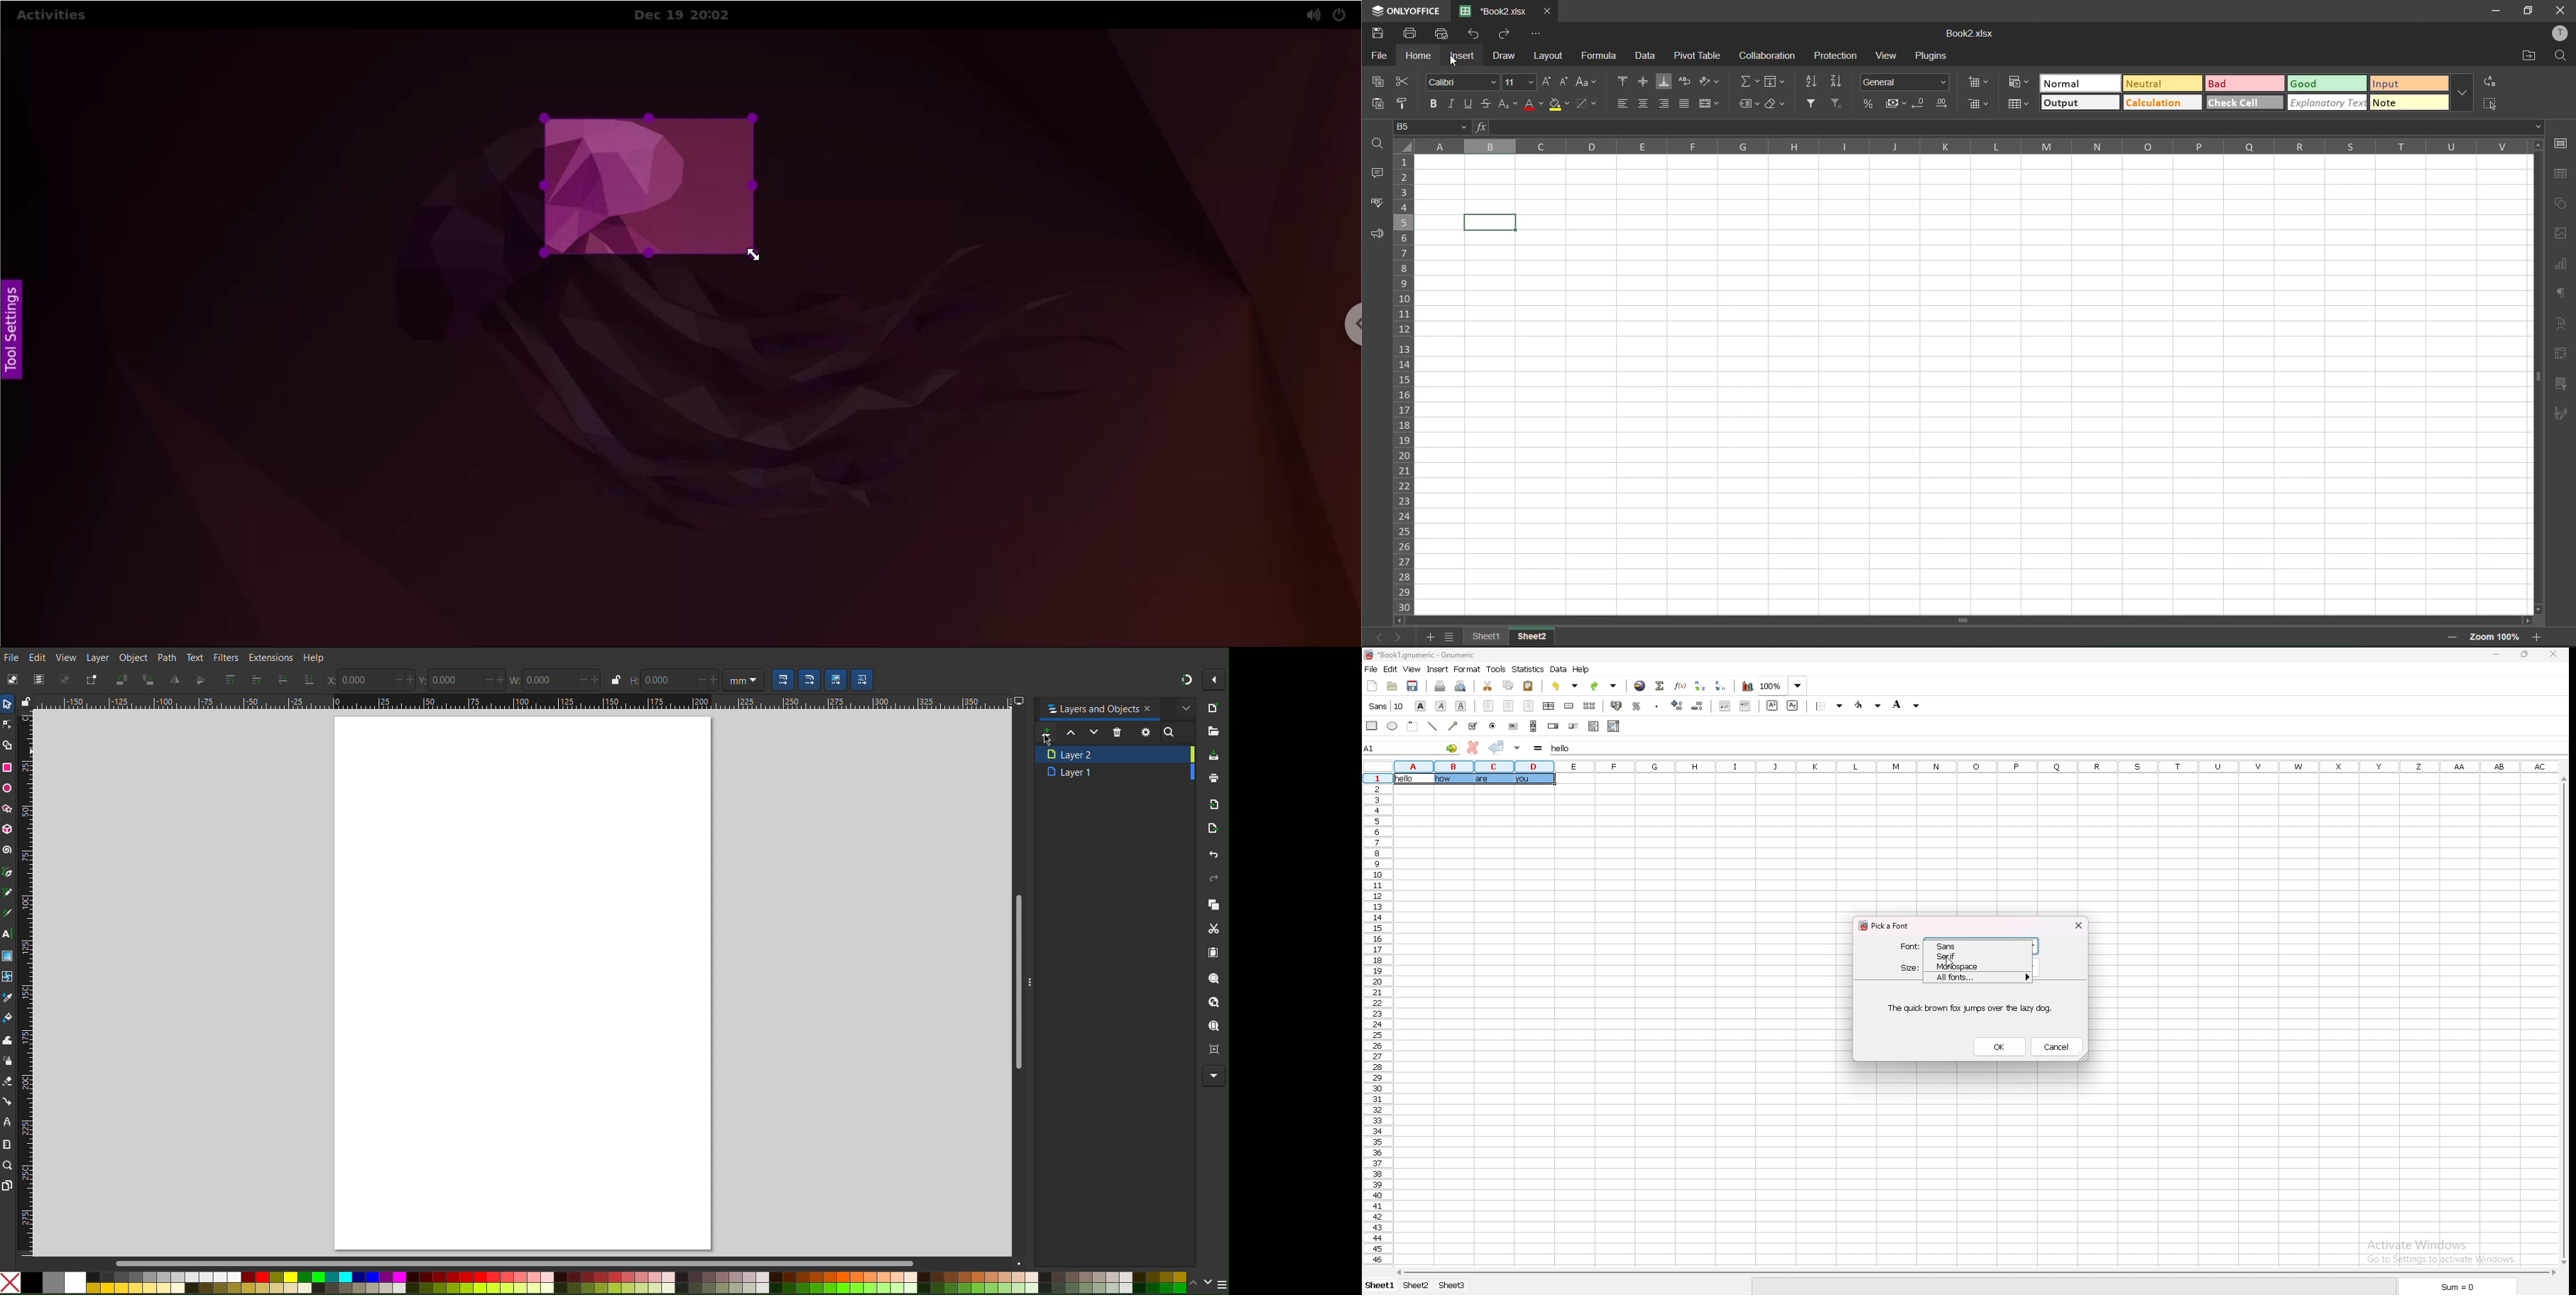 Image resolution: width=2576 pixels, height=1316 pixels. Describe the element at coordinates (1714, 104) in the screenshot. I see `merge and center` at that location.